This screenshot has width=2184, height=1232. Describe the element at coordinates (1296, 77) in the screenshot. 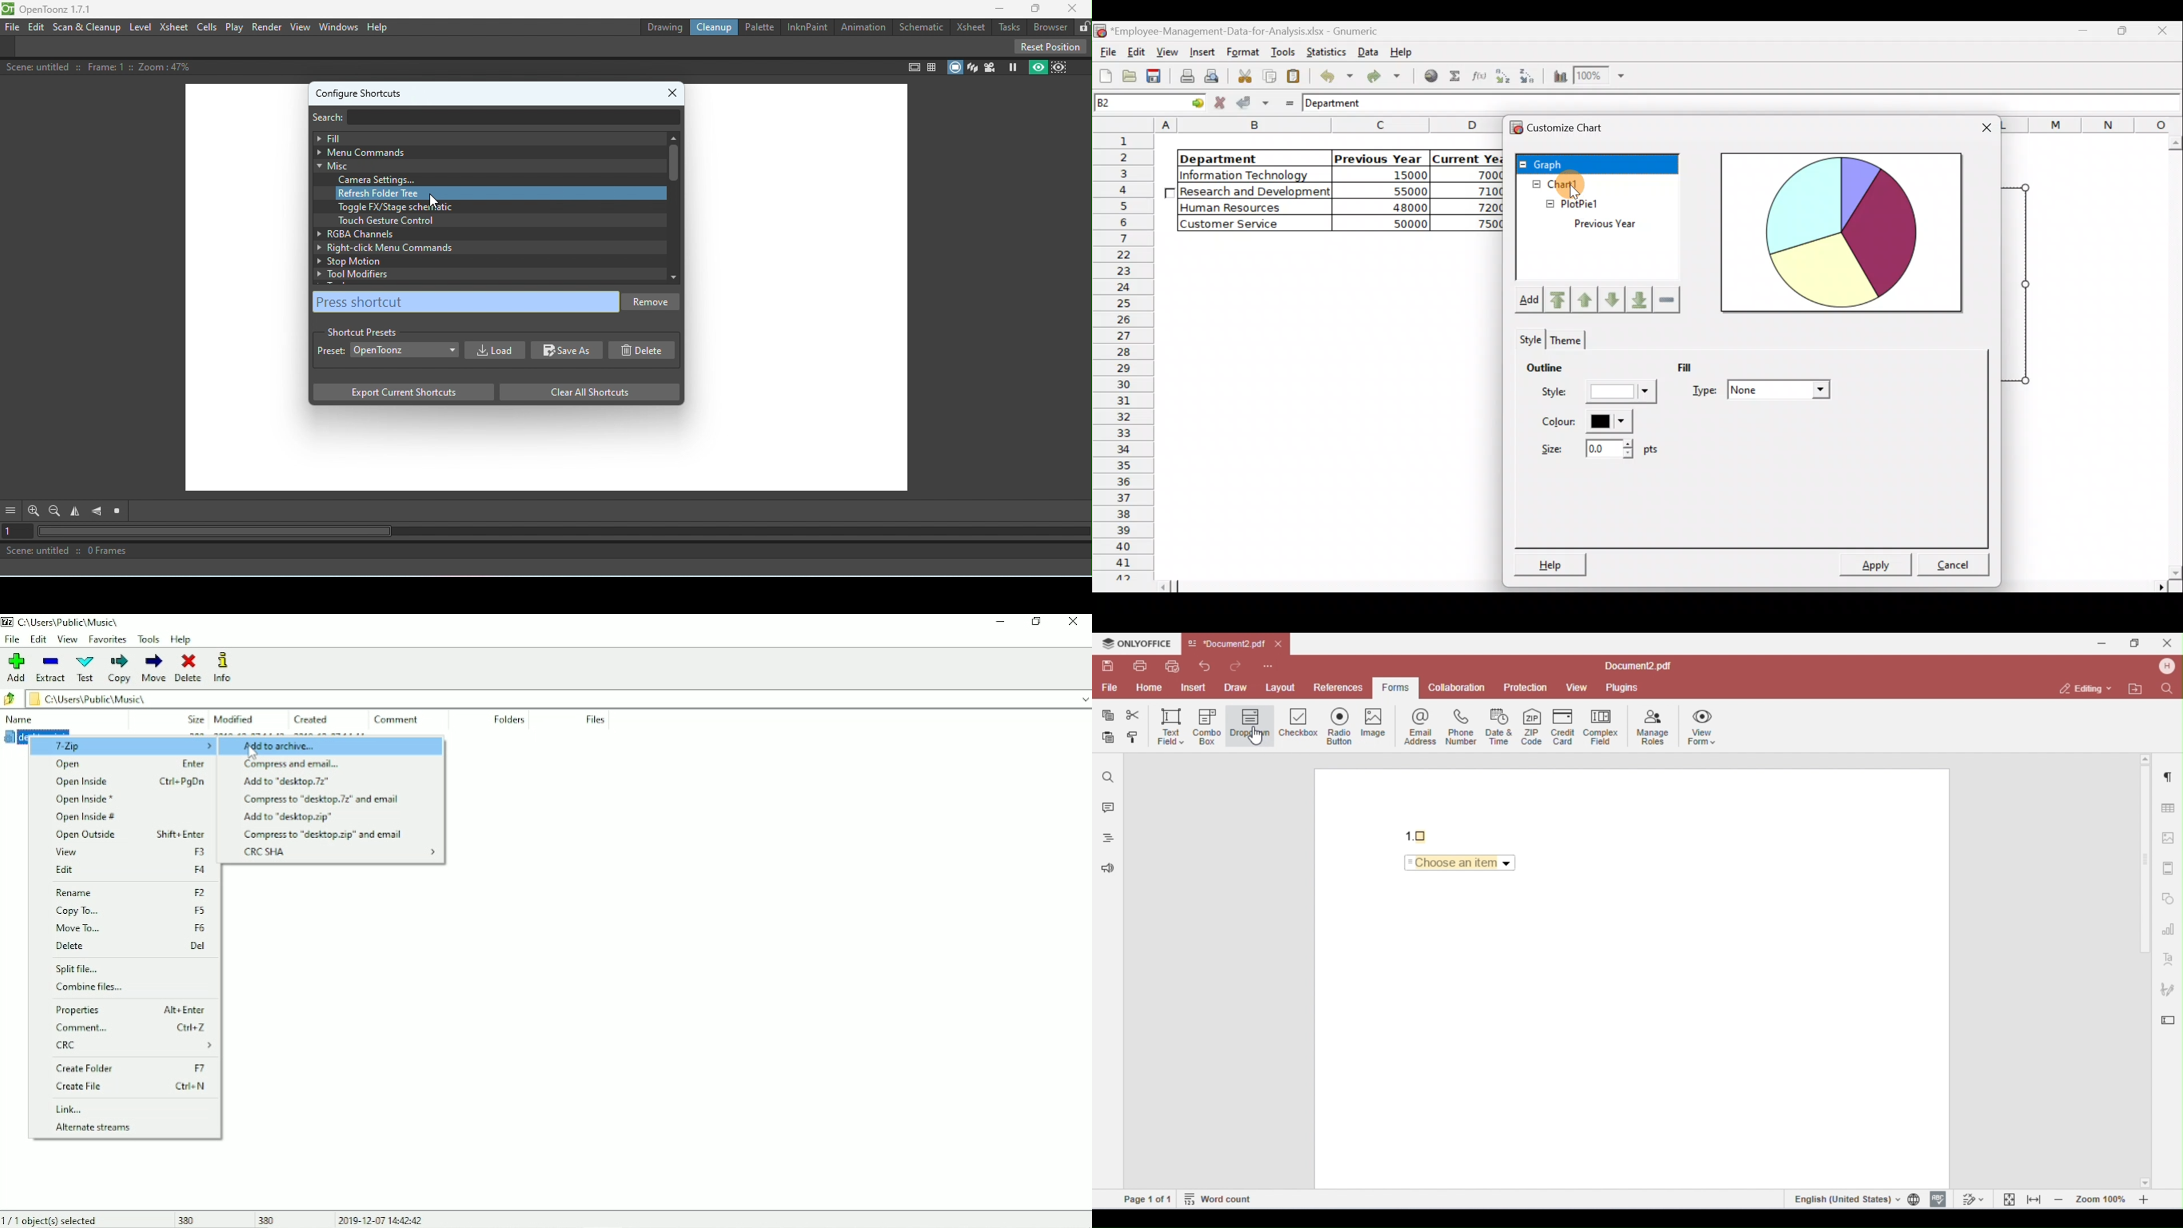

I see `Paste the clipboard` at that location.